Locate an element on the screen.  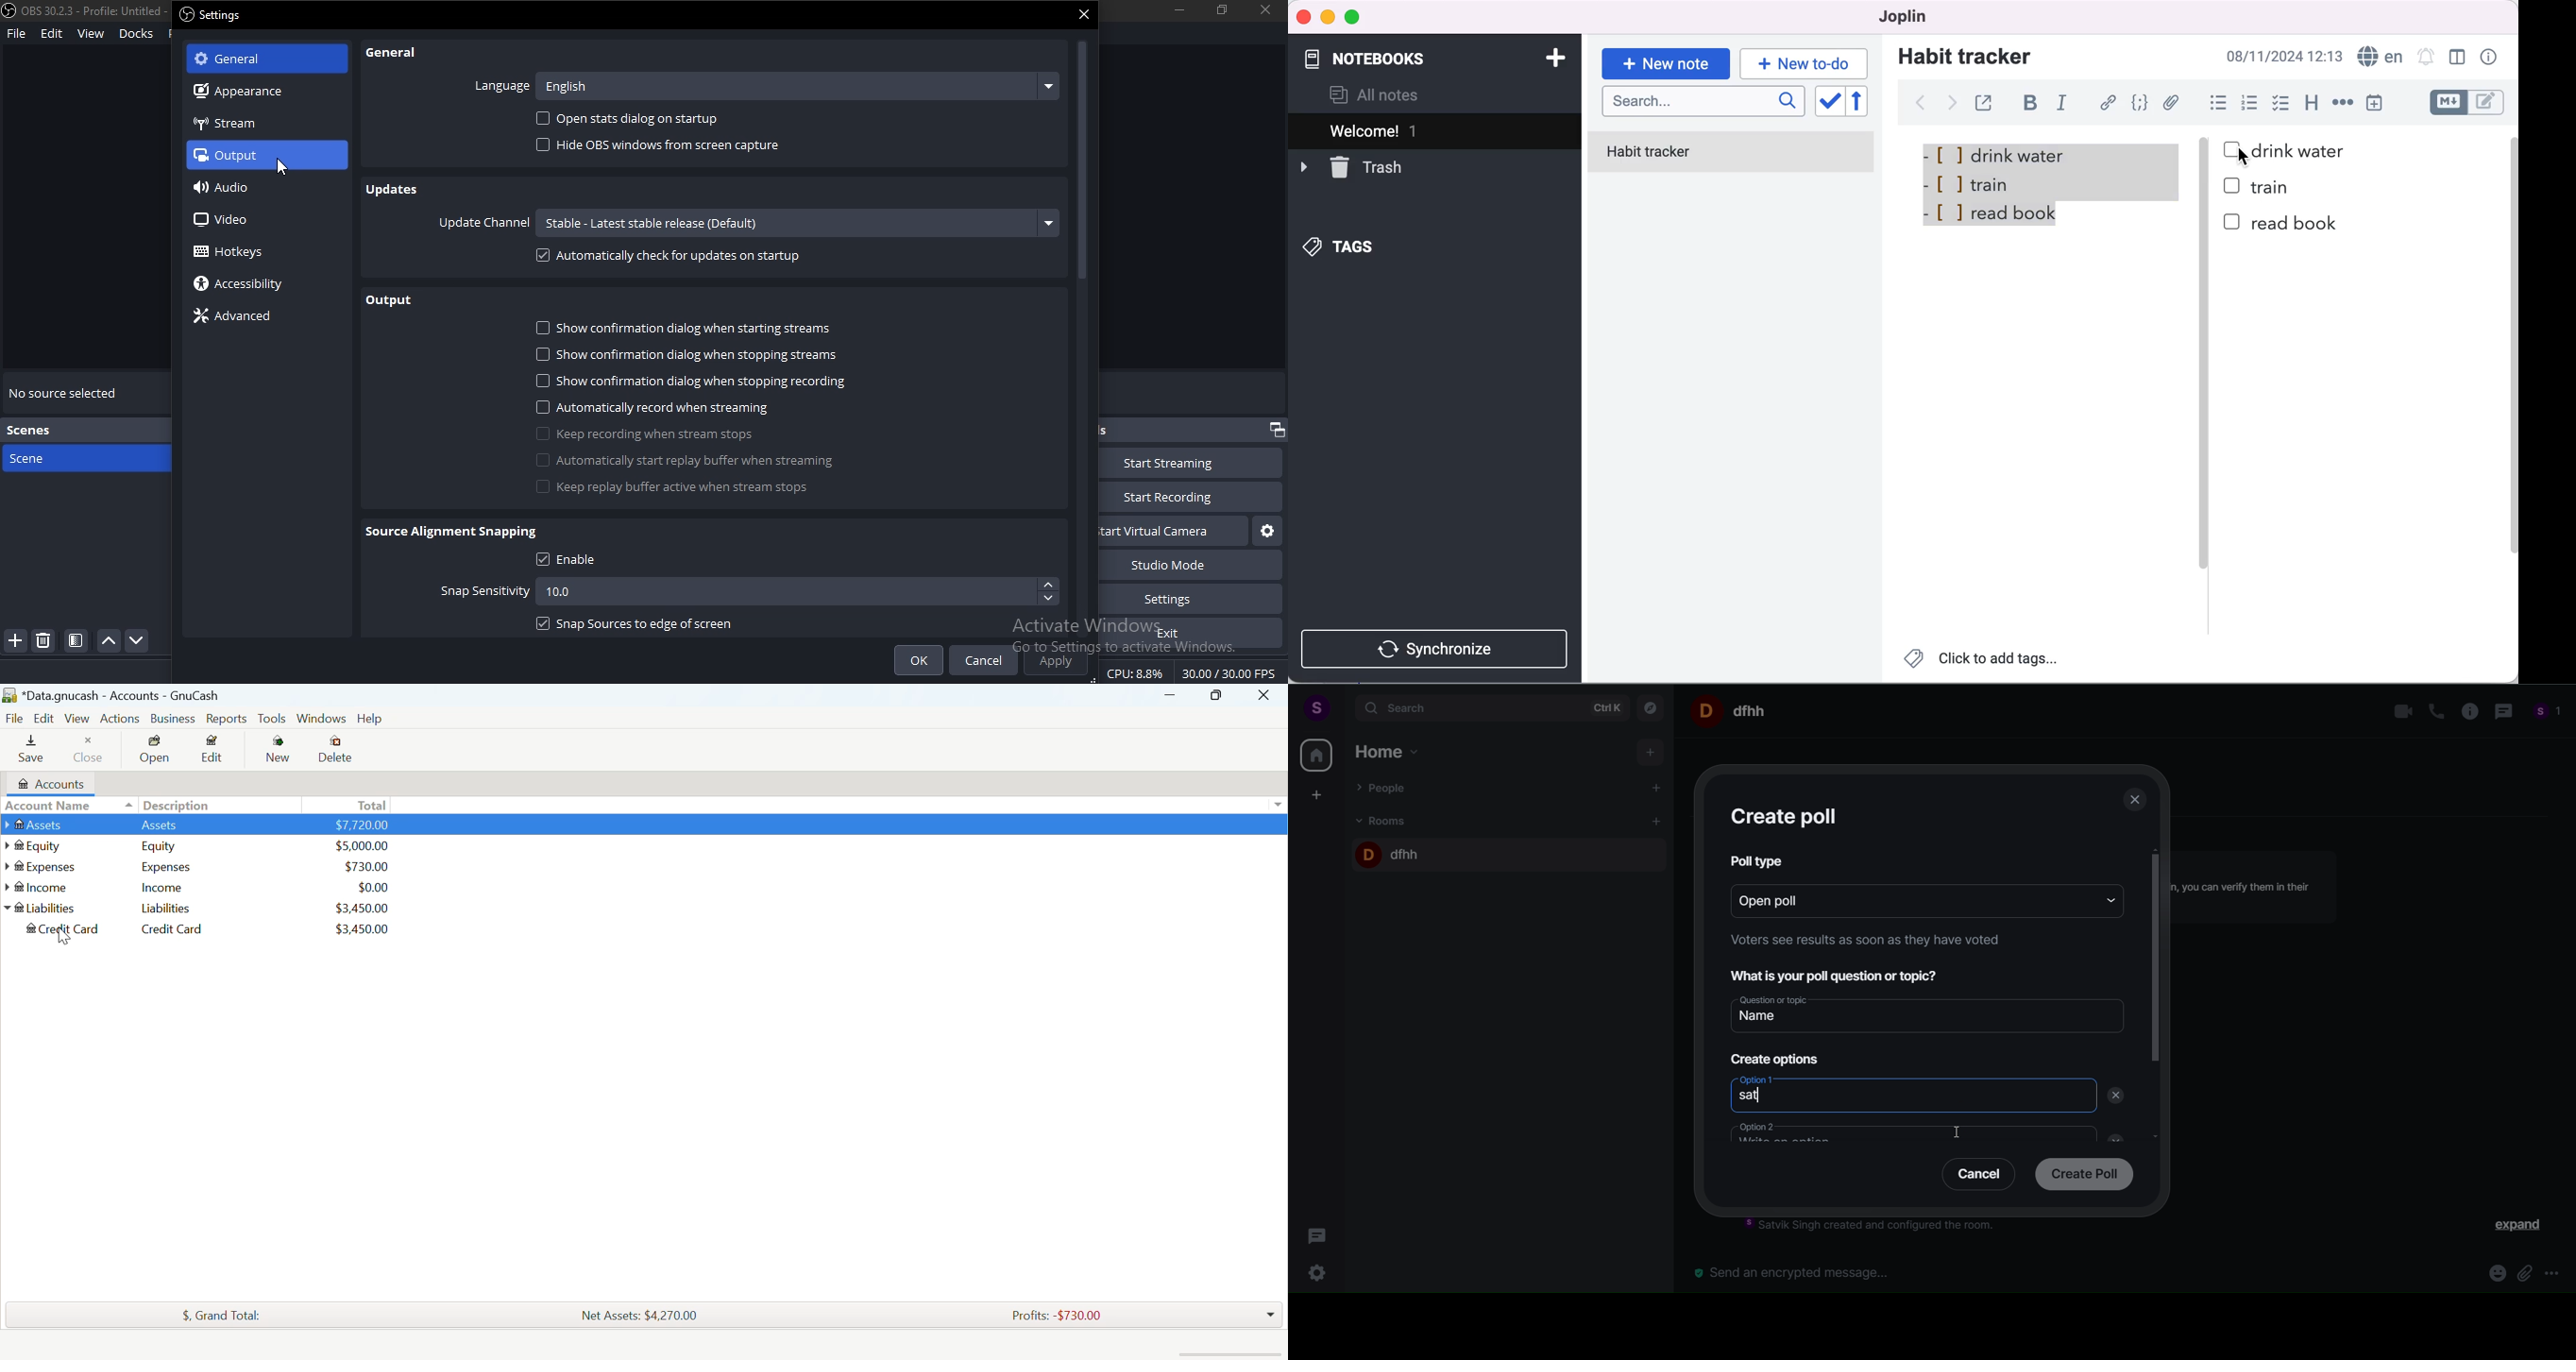
habit tracker is located at coordinates (1965, 55).